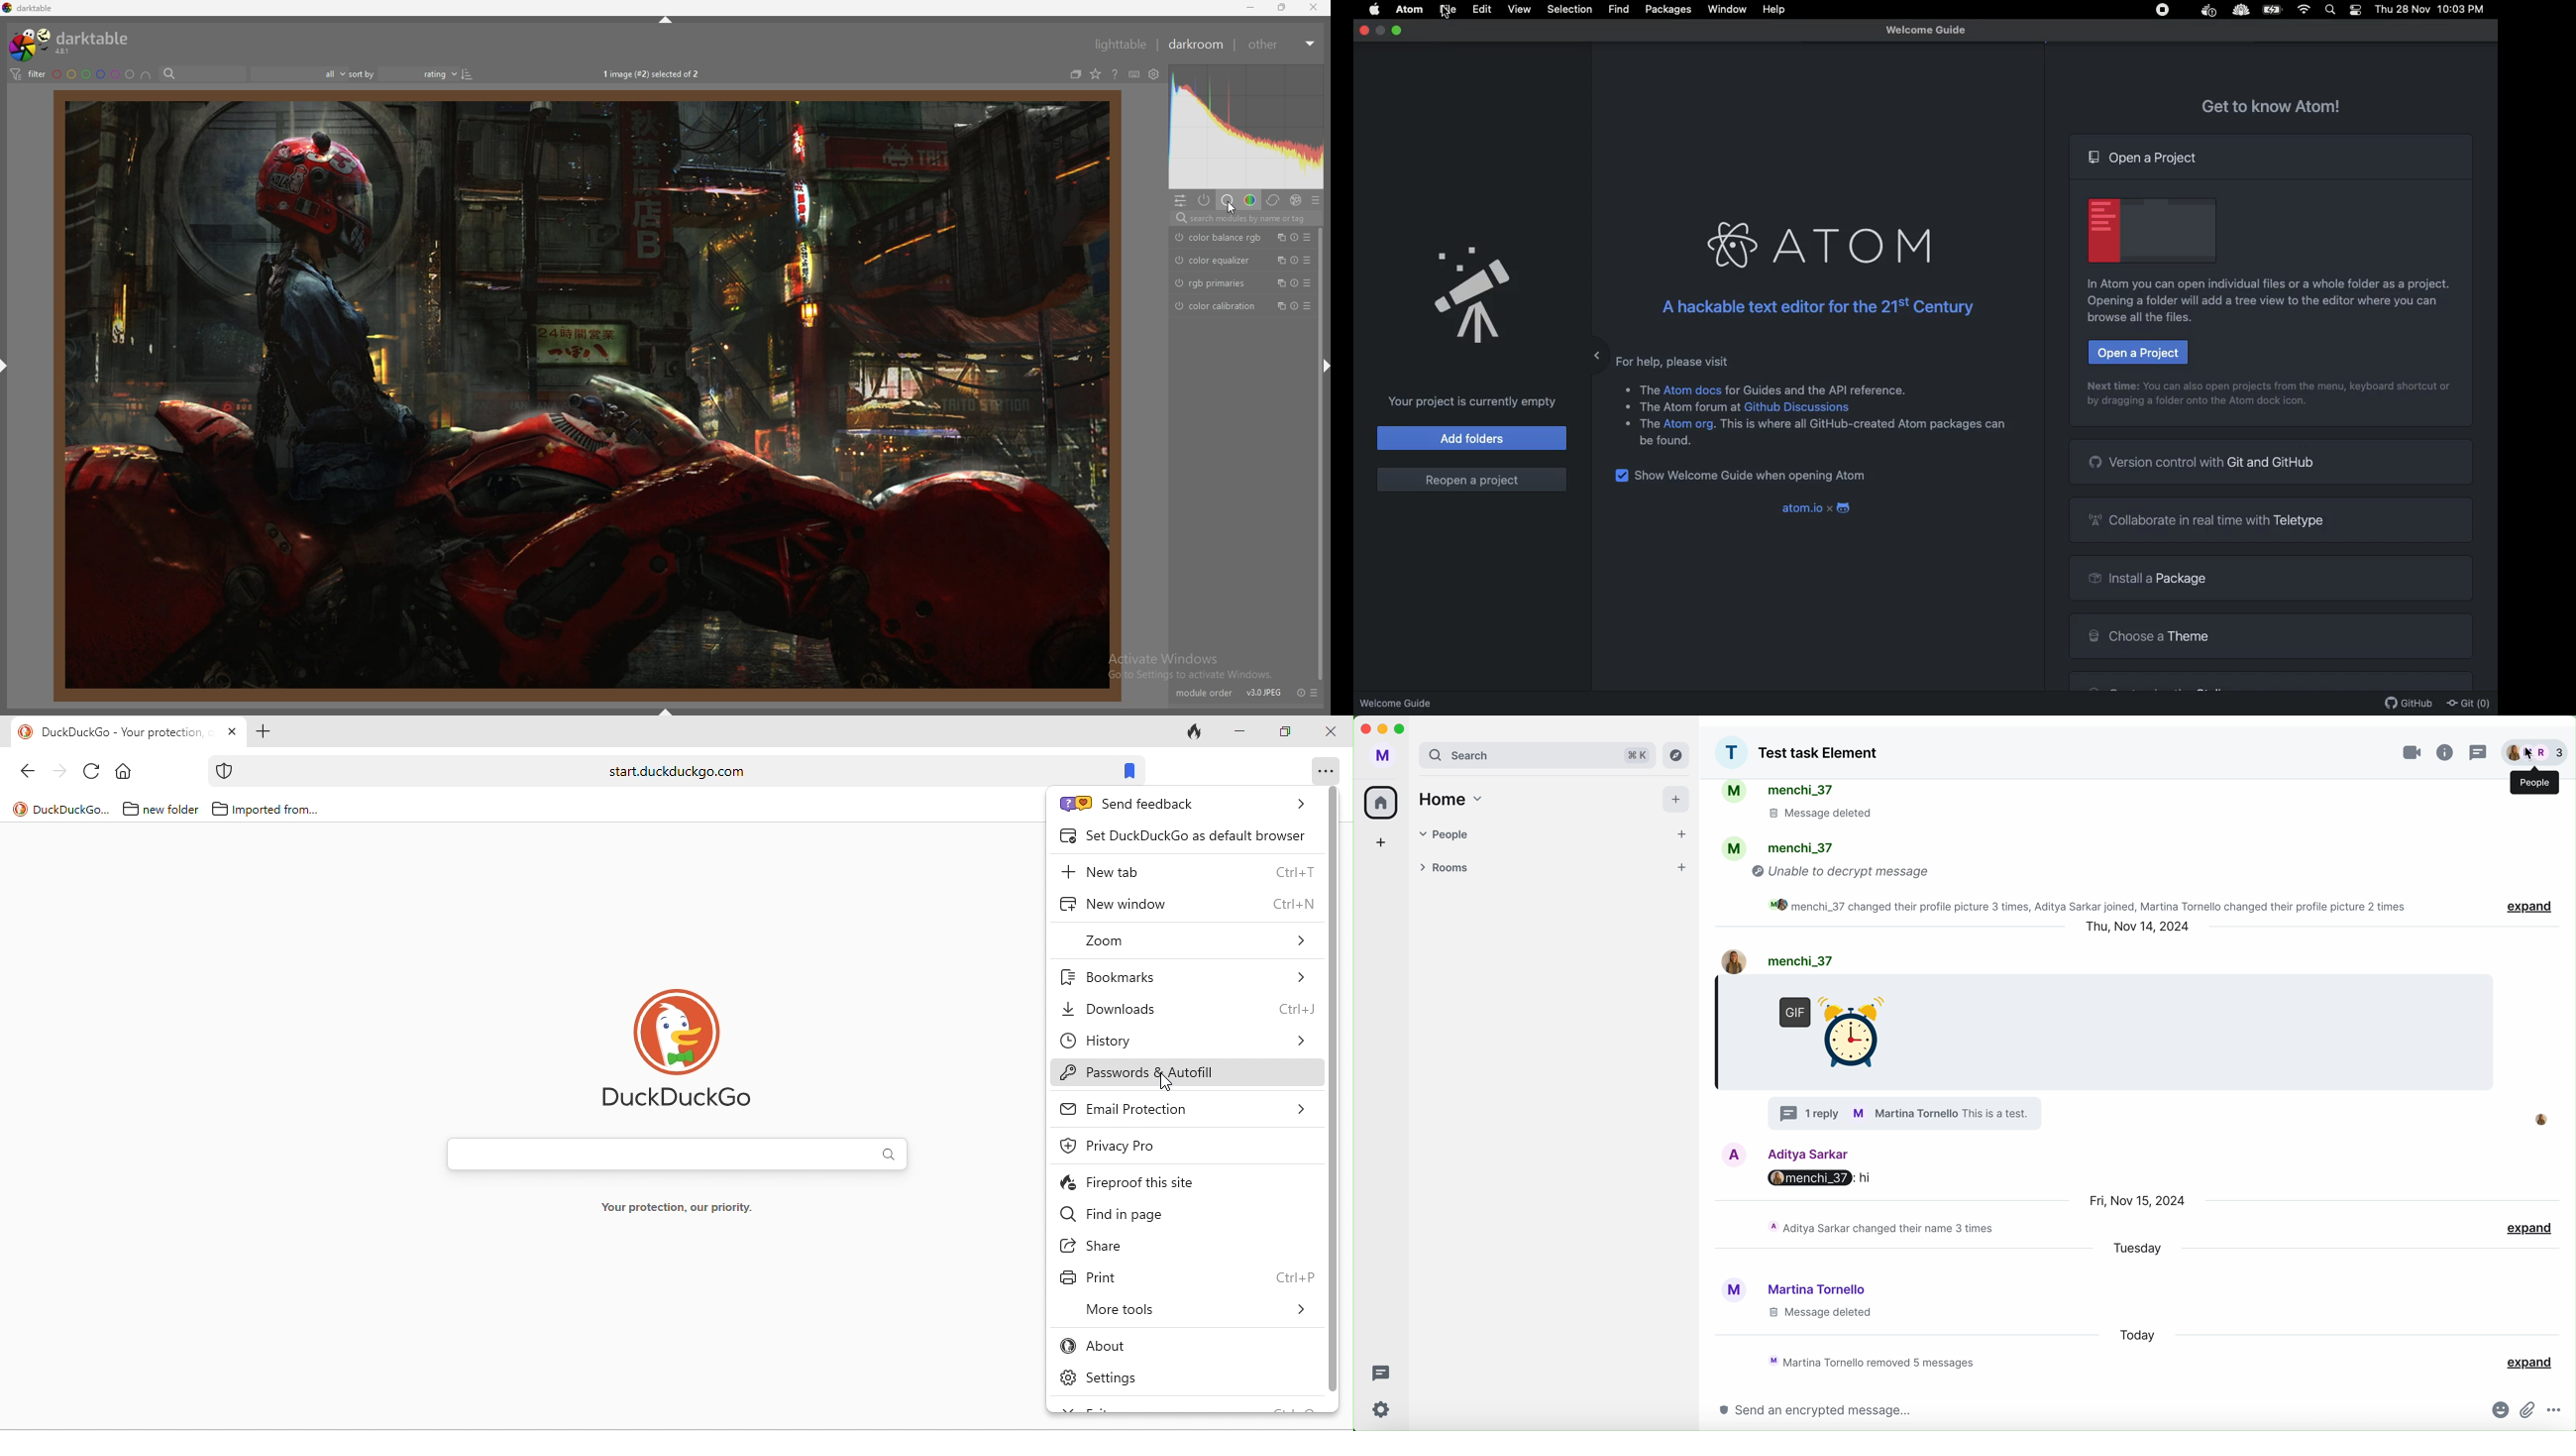 The width and height of the screenshot is (2576, 1456). Describe the element at coordinates (1735, 793) in the screenshot. I see `profile` at that location.